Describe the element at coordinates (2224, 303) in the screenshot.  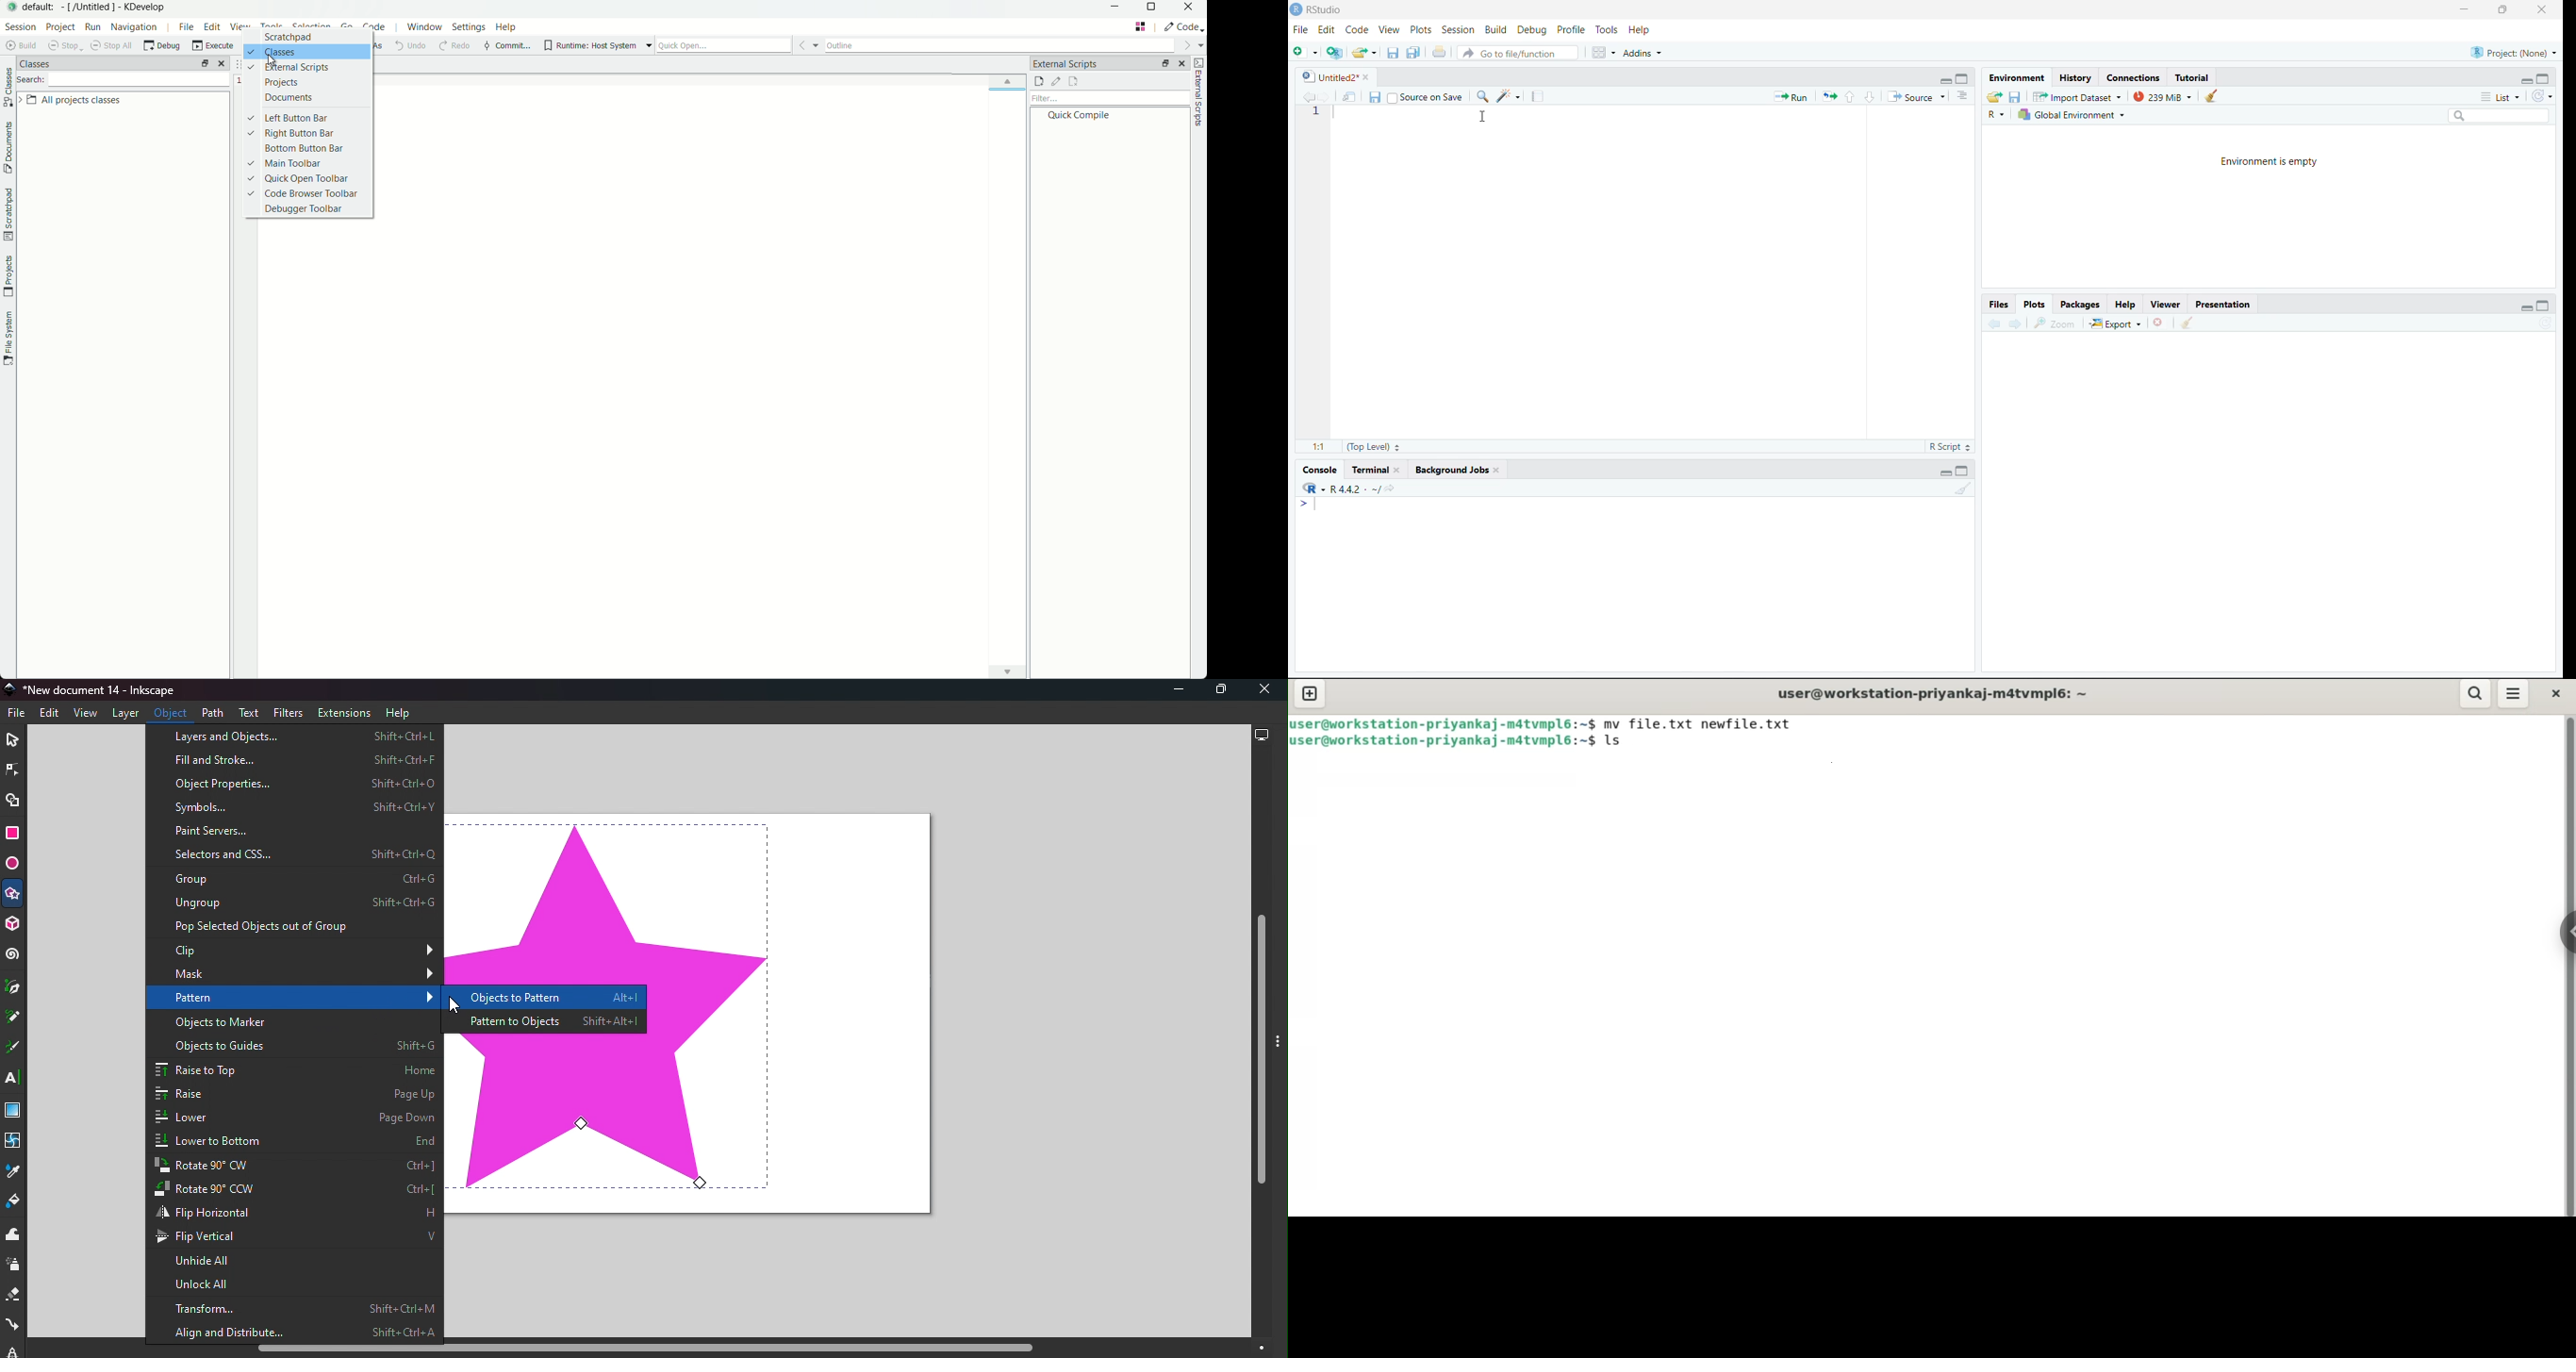
I see `Presentation` at that location.